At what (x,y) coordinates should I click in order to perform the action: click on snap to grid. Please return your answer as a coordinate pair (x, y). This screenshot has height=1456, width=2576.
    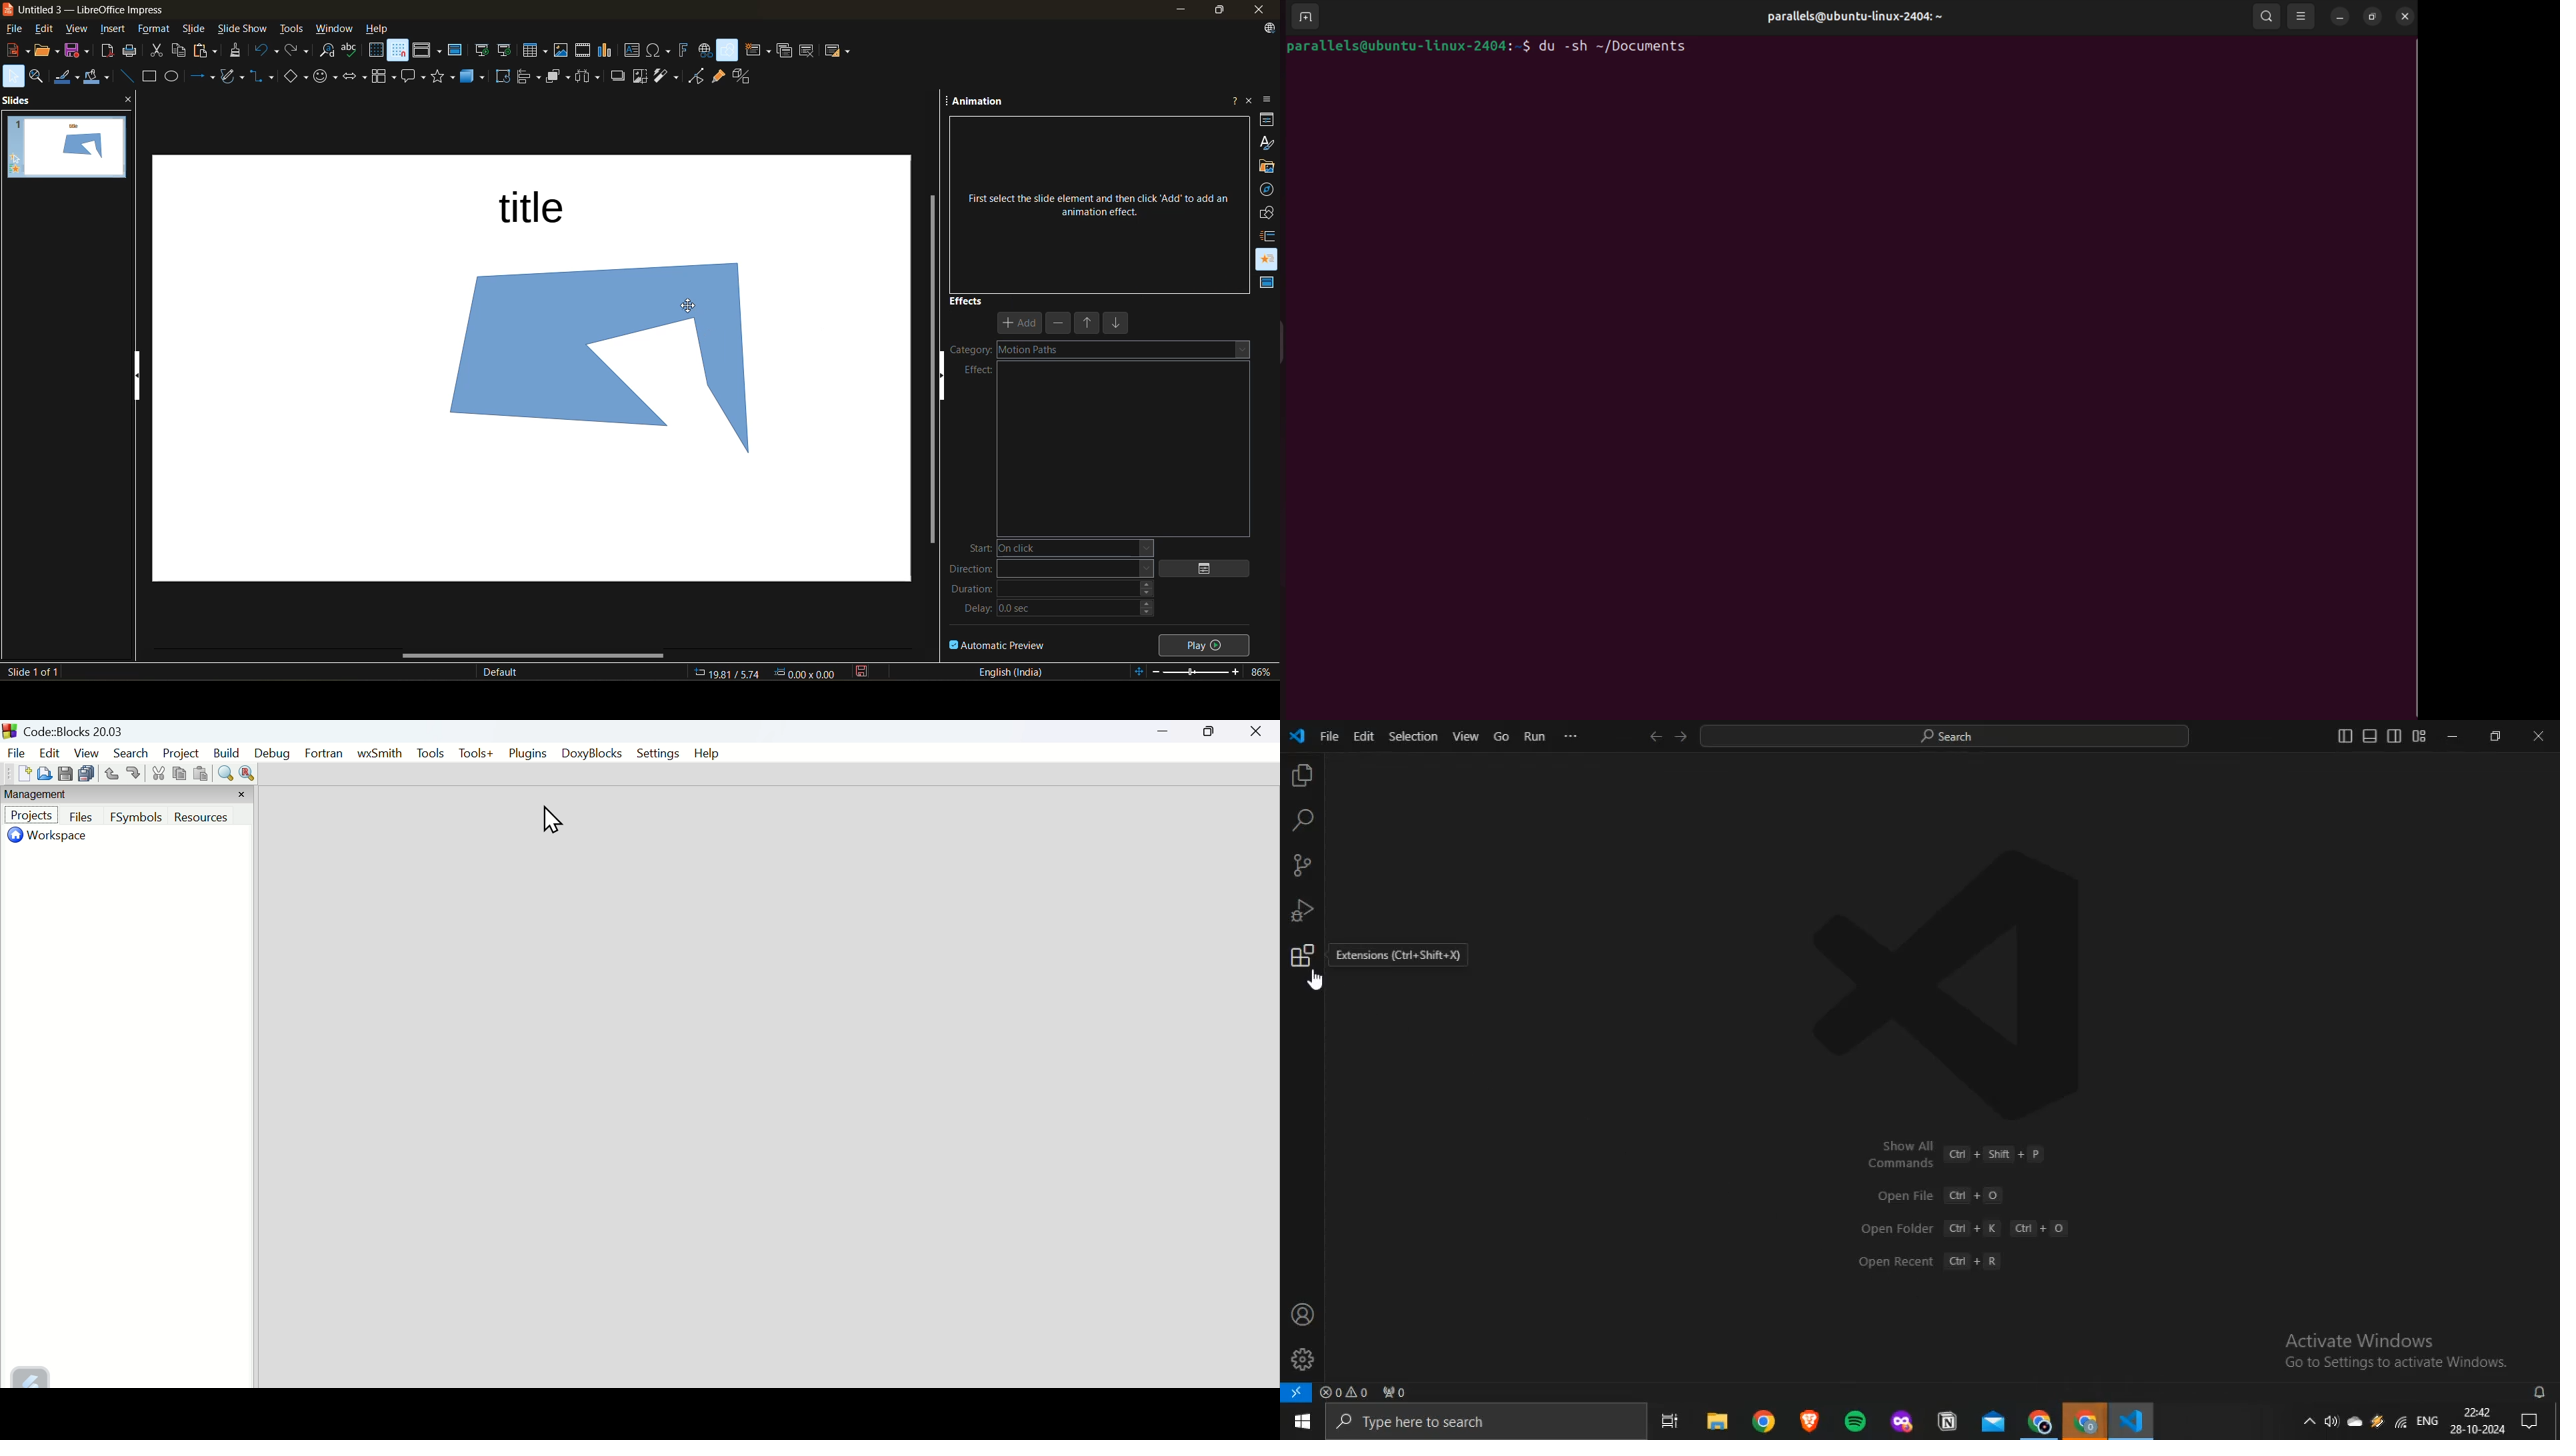
    Looking at the image, I should click on (397, 51).